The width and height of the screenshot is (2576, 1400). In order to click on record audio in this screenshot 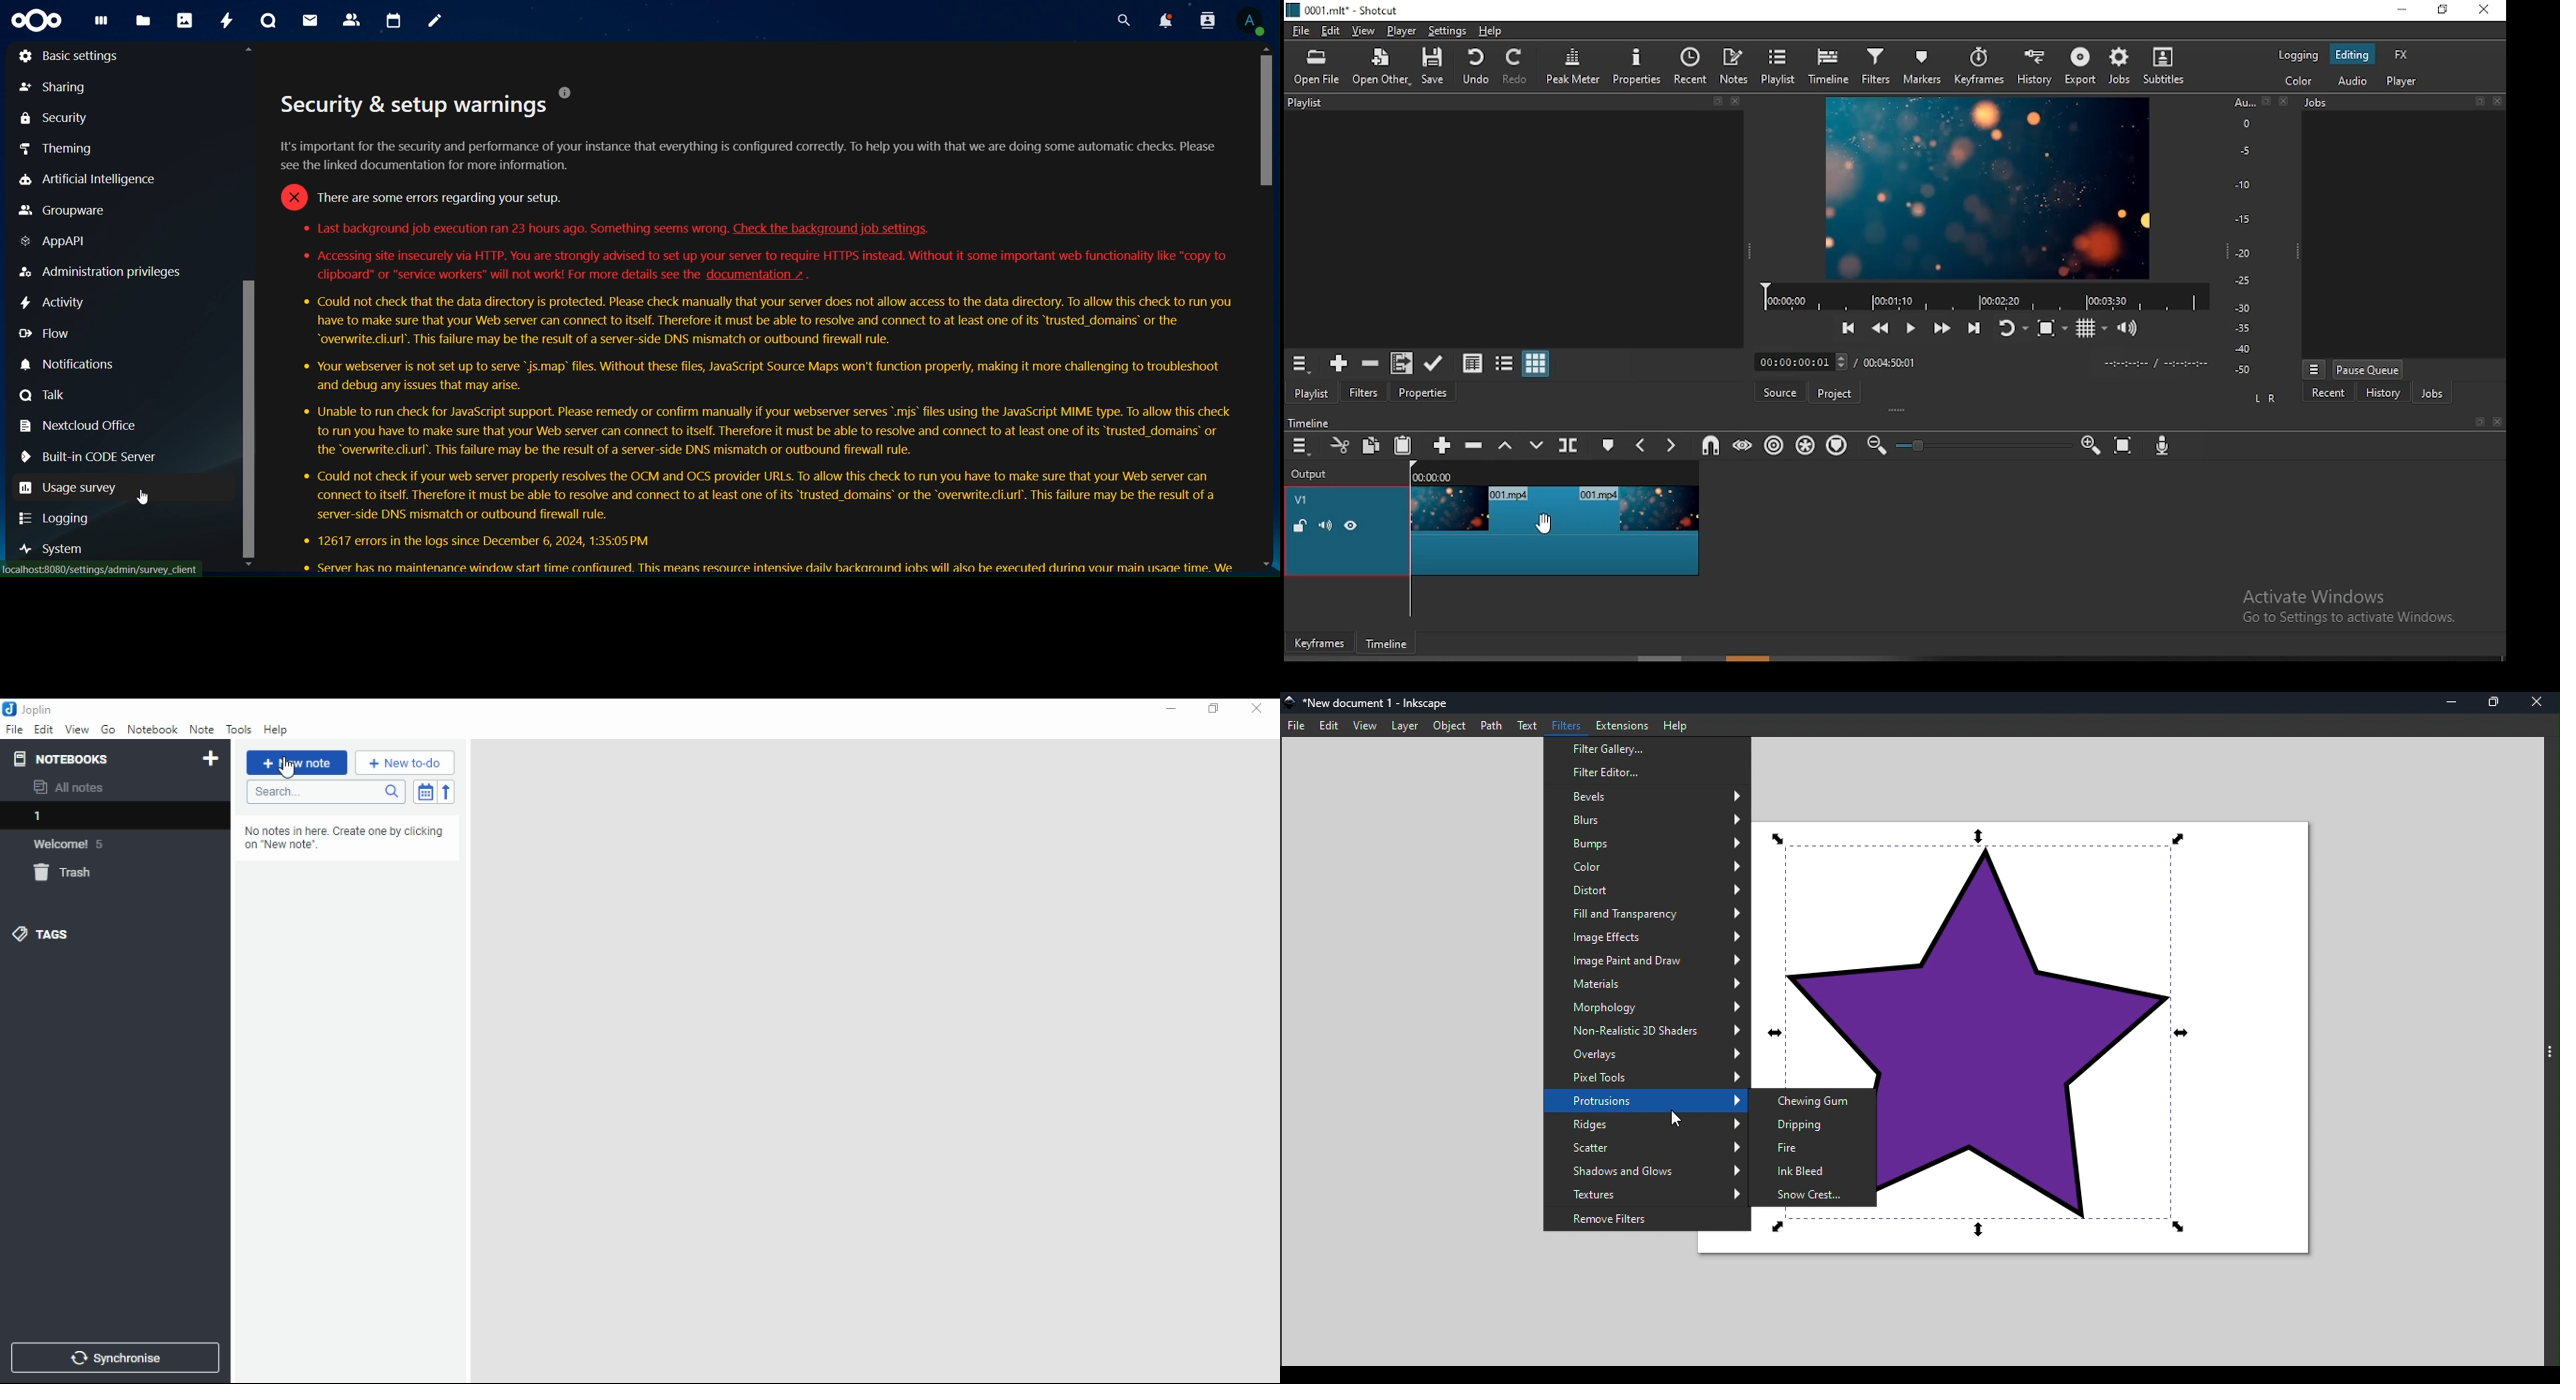, I will do `click(2162, 445)`.